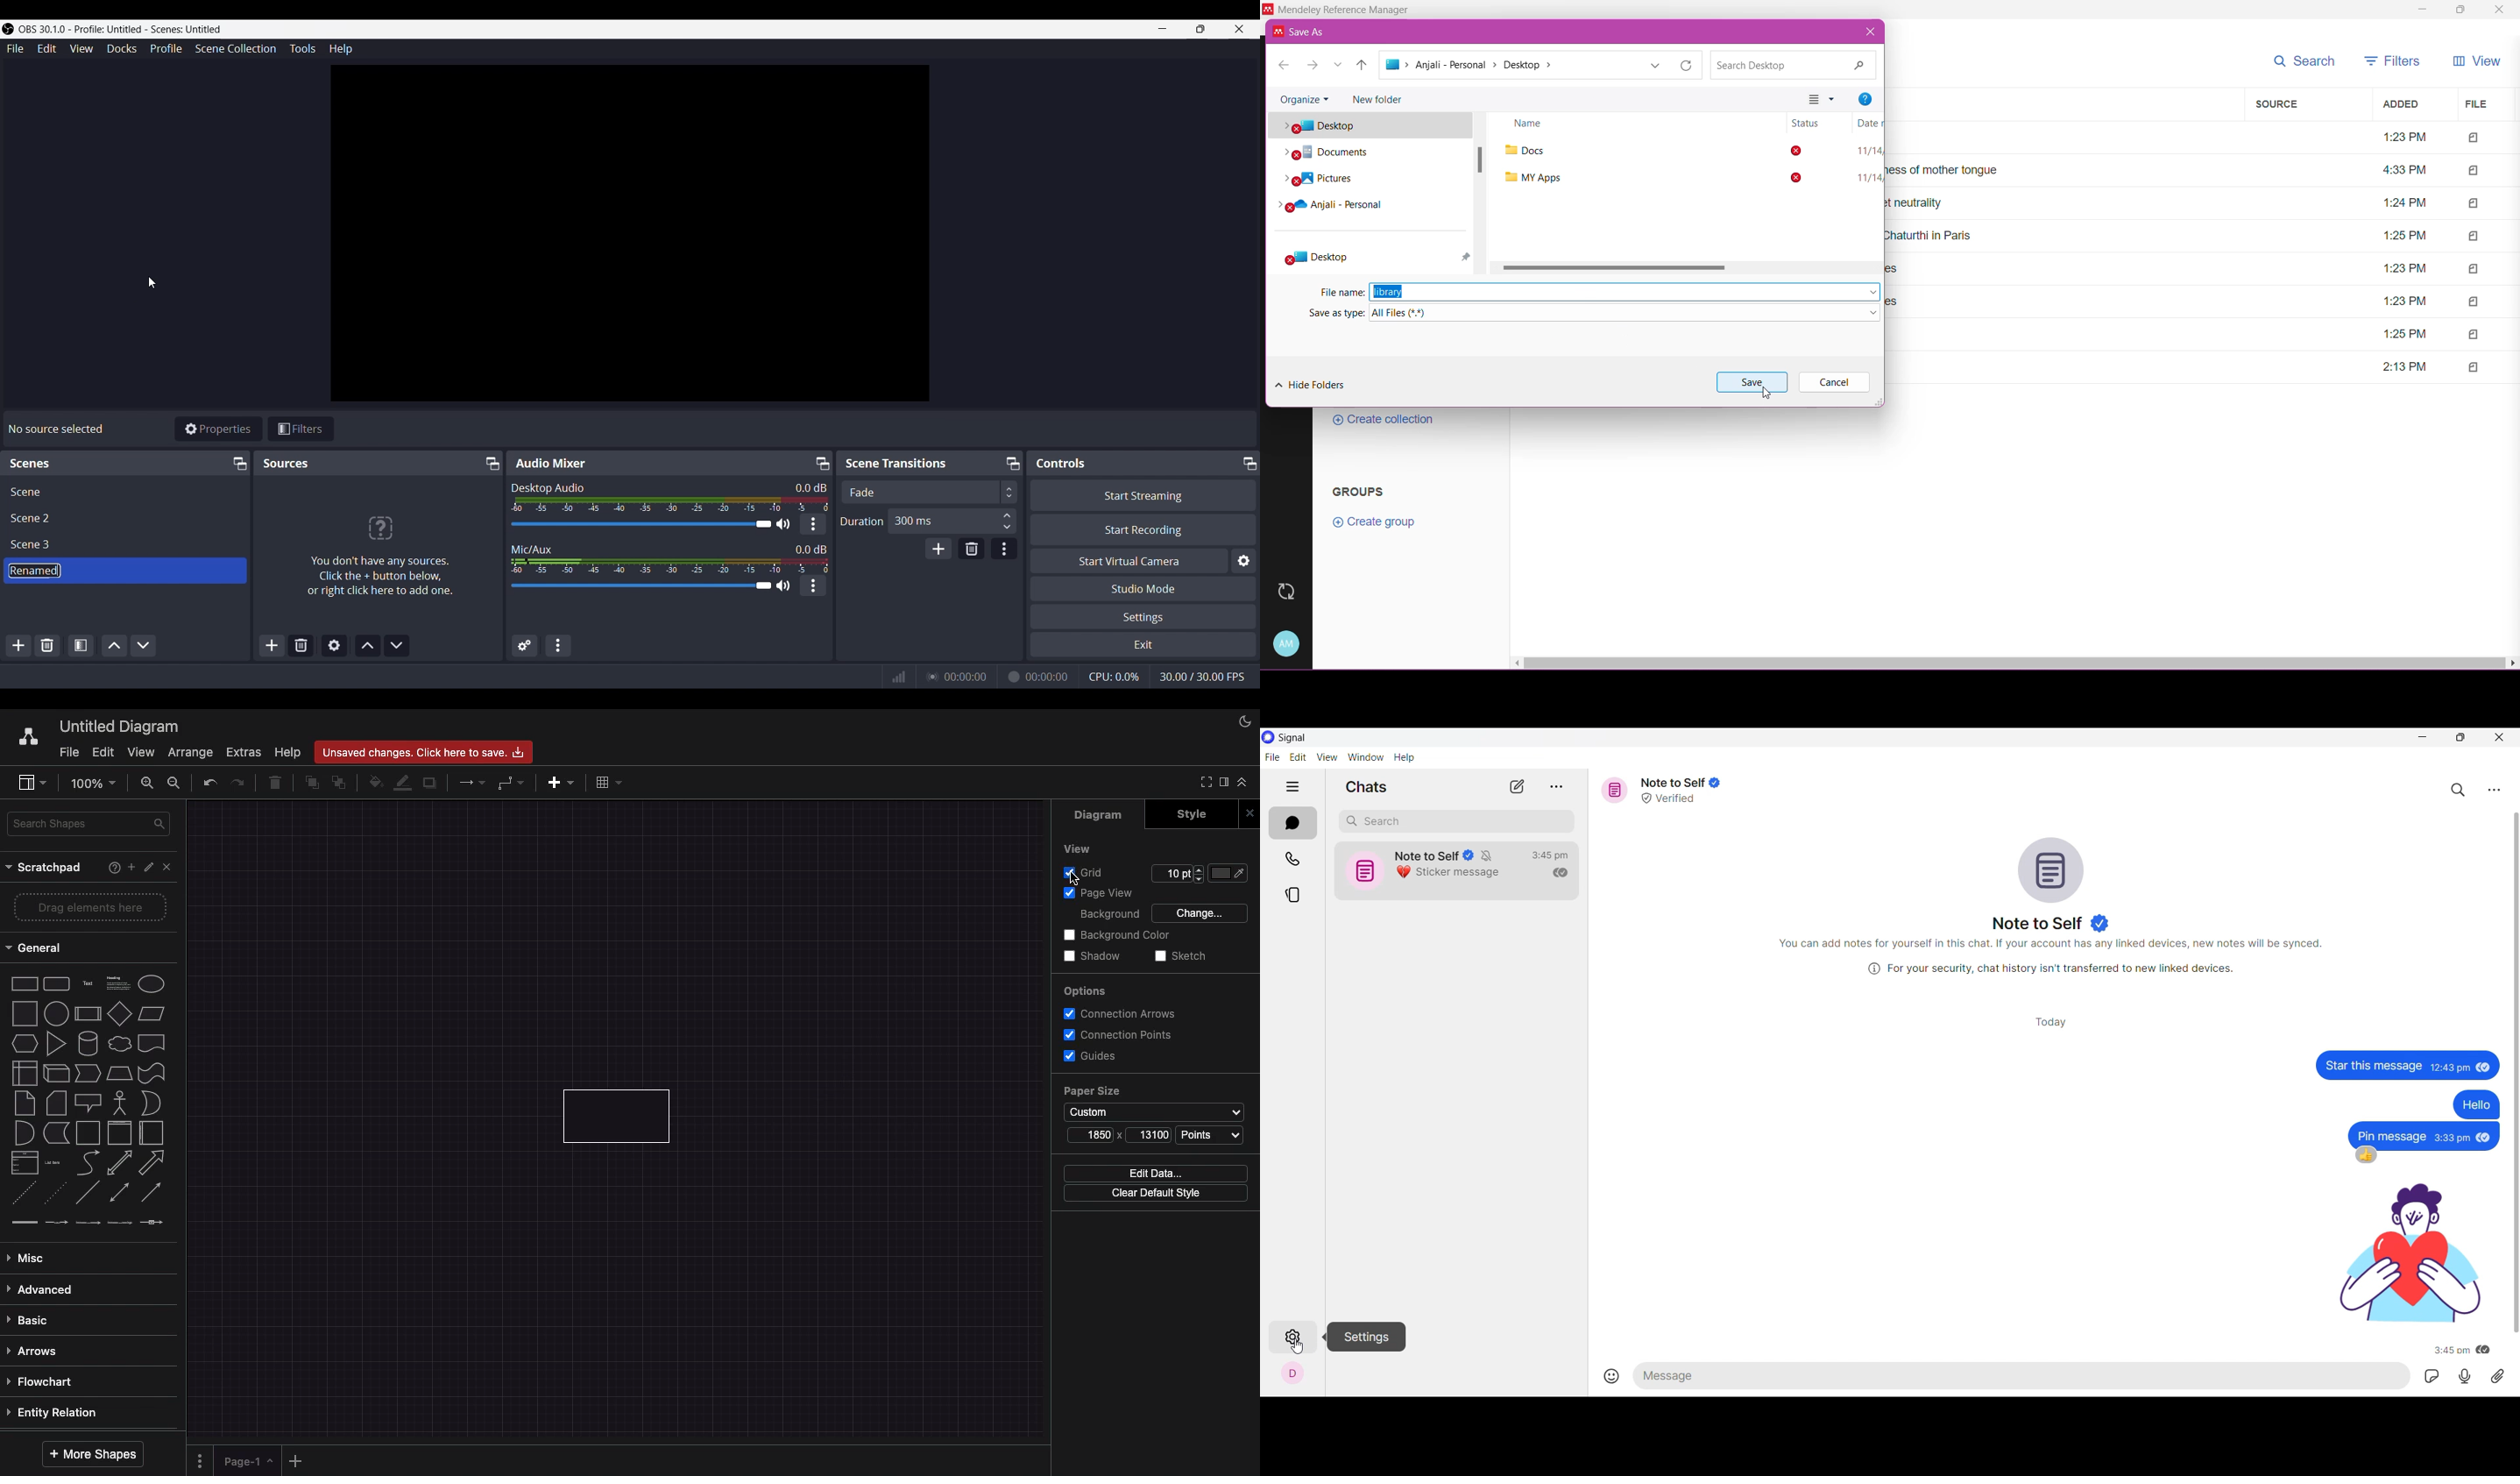 This screenshot has height=1484, width=2520. What do you see at coordinates (1625, 292) in the screenshot?
I see `Set required name for the library` at bounding box center [1625, 292].